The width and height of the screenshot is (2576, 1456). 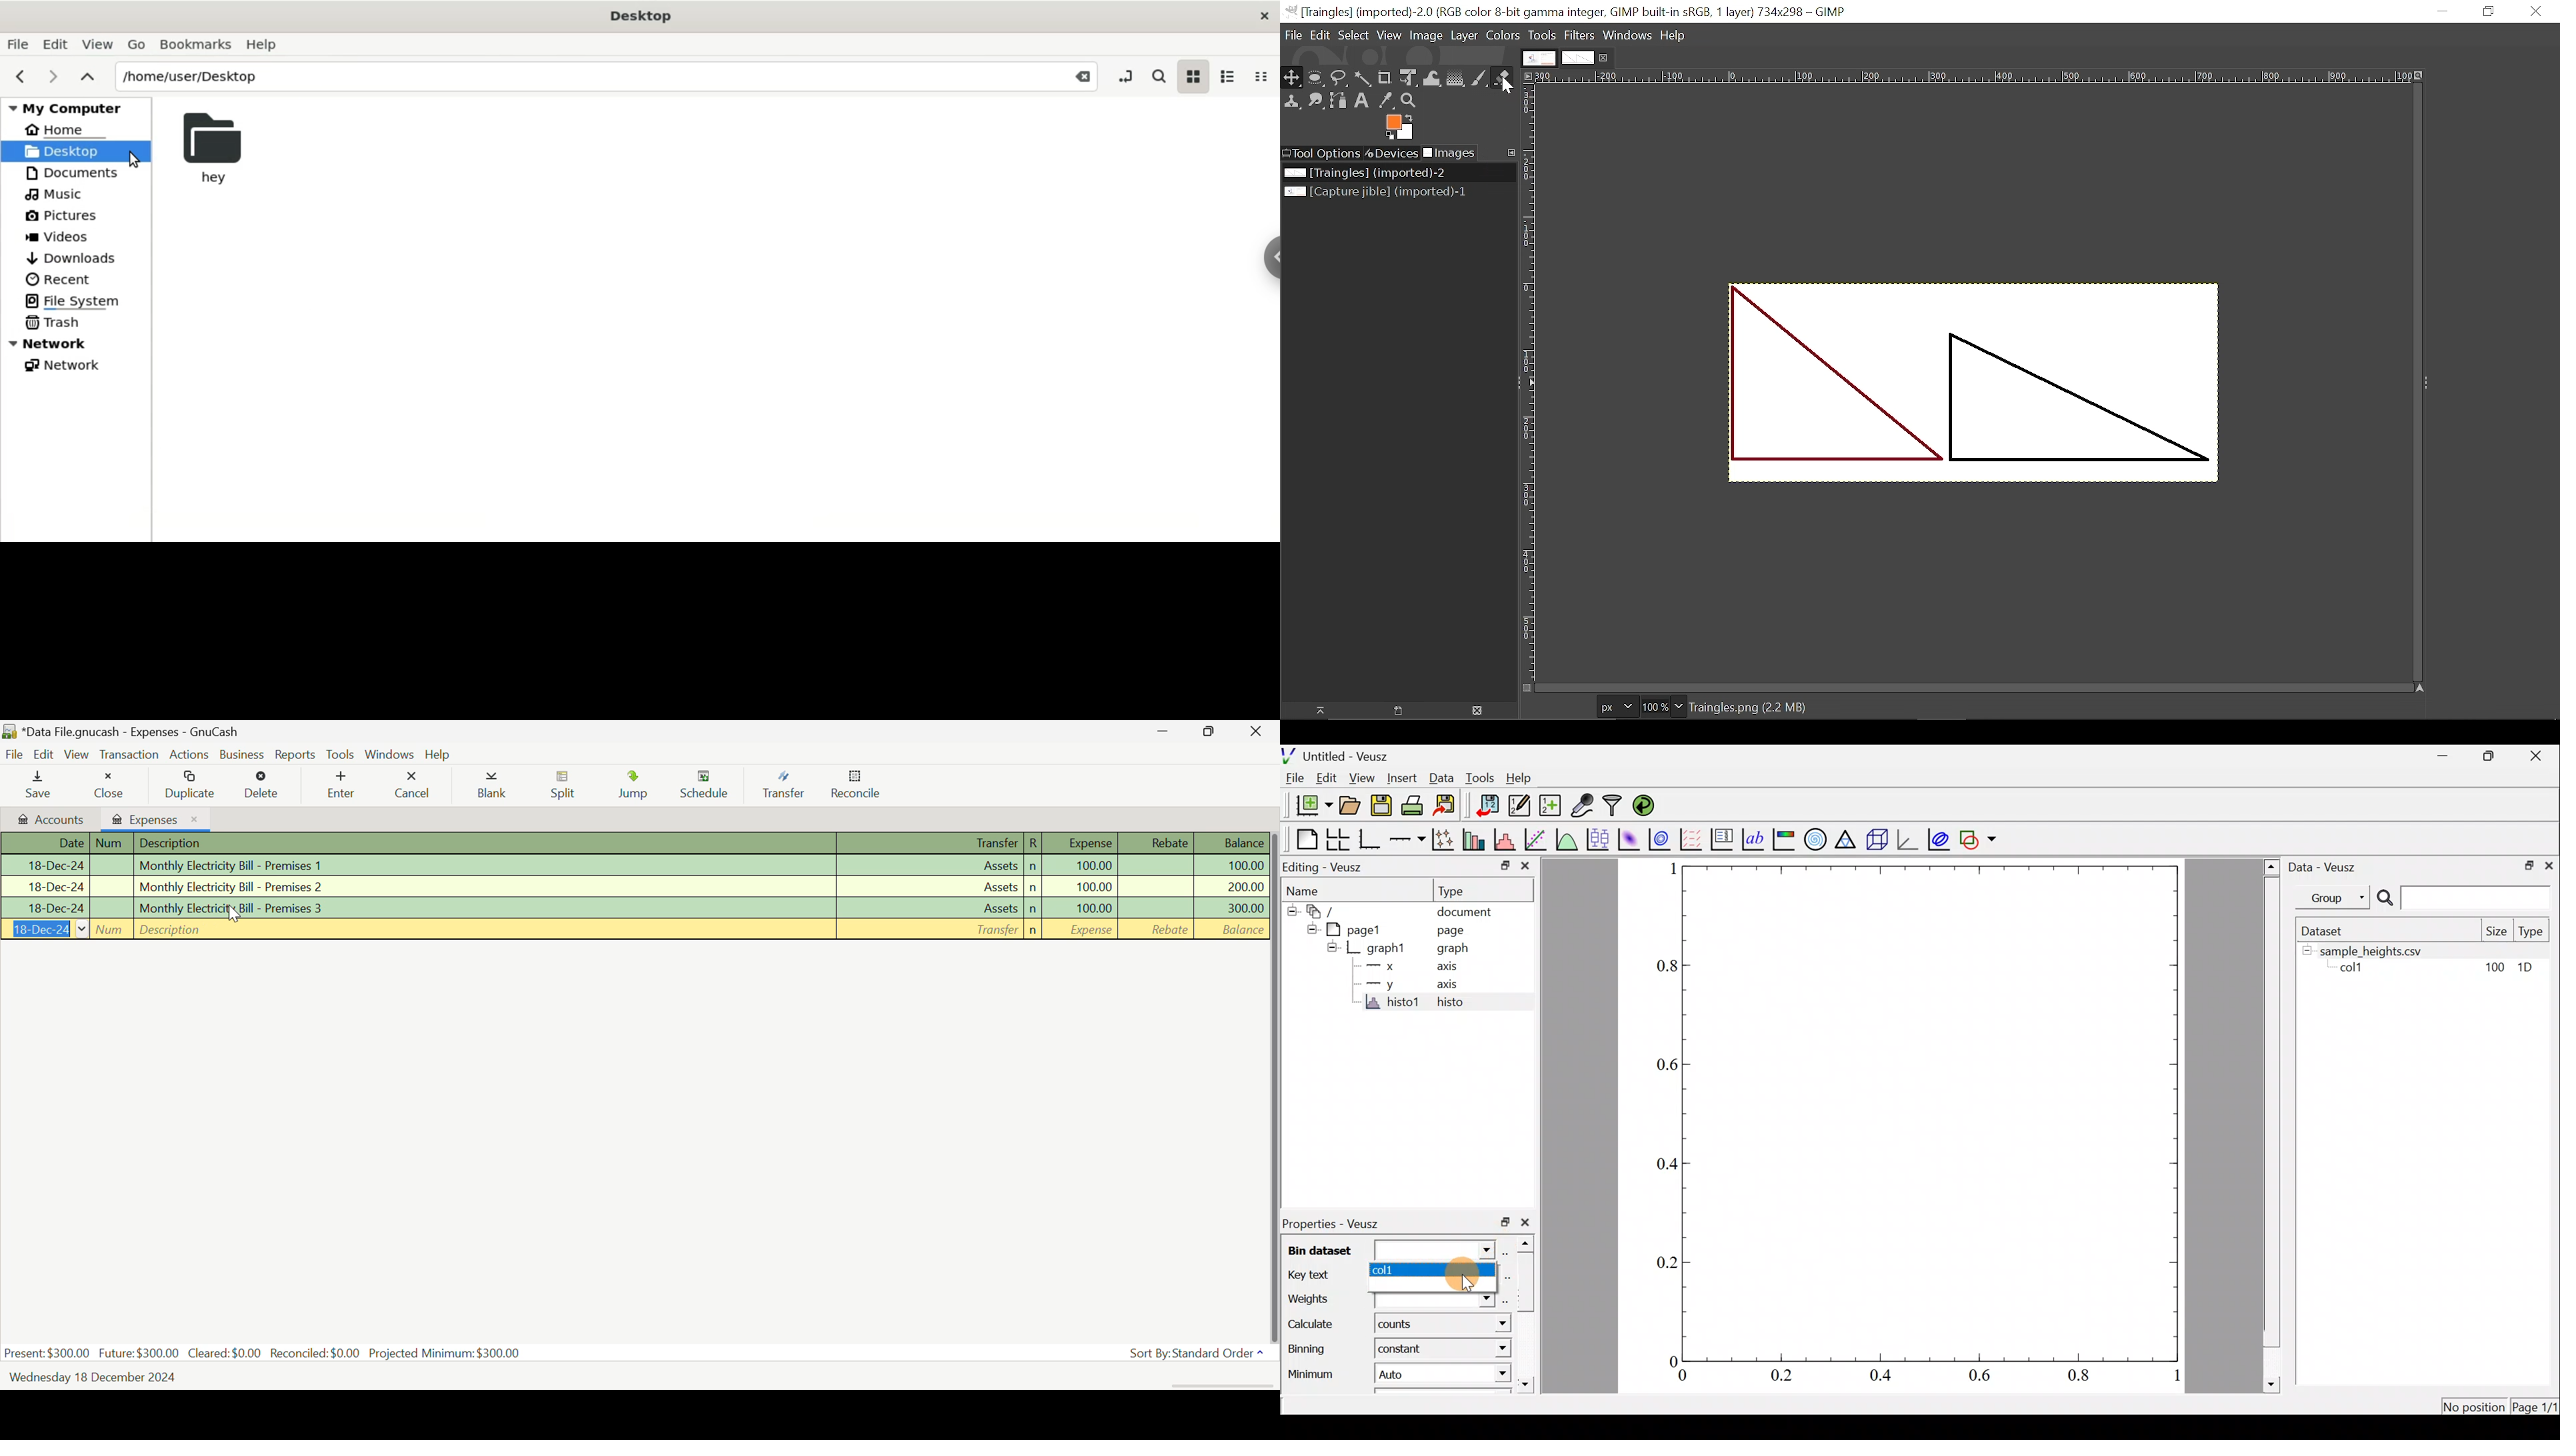 I want to click on Help, so click(x=439, y=754).